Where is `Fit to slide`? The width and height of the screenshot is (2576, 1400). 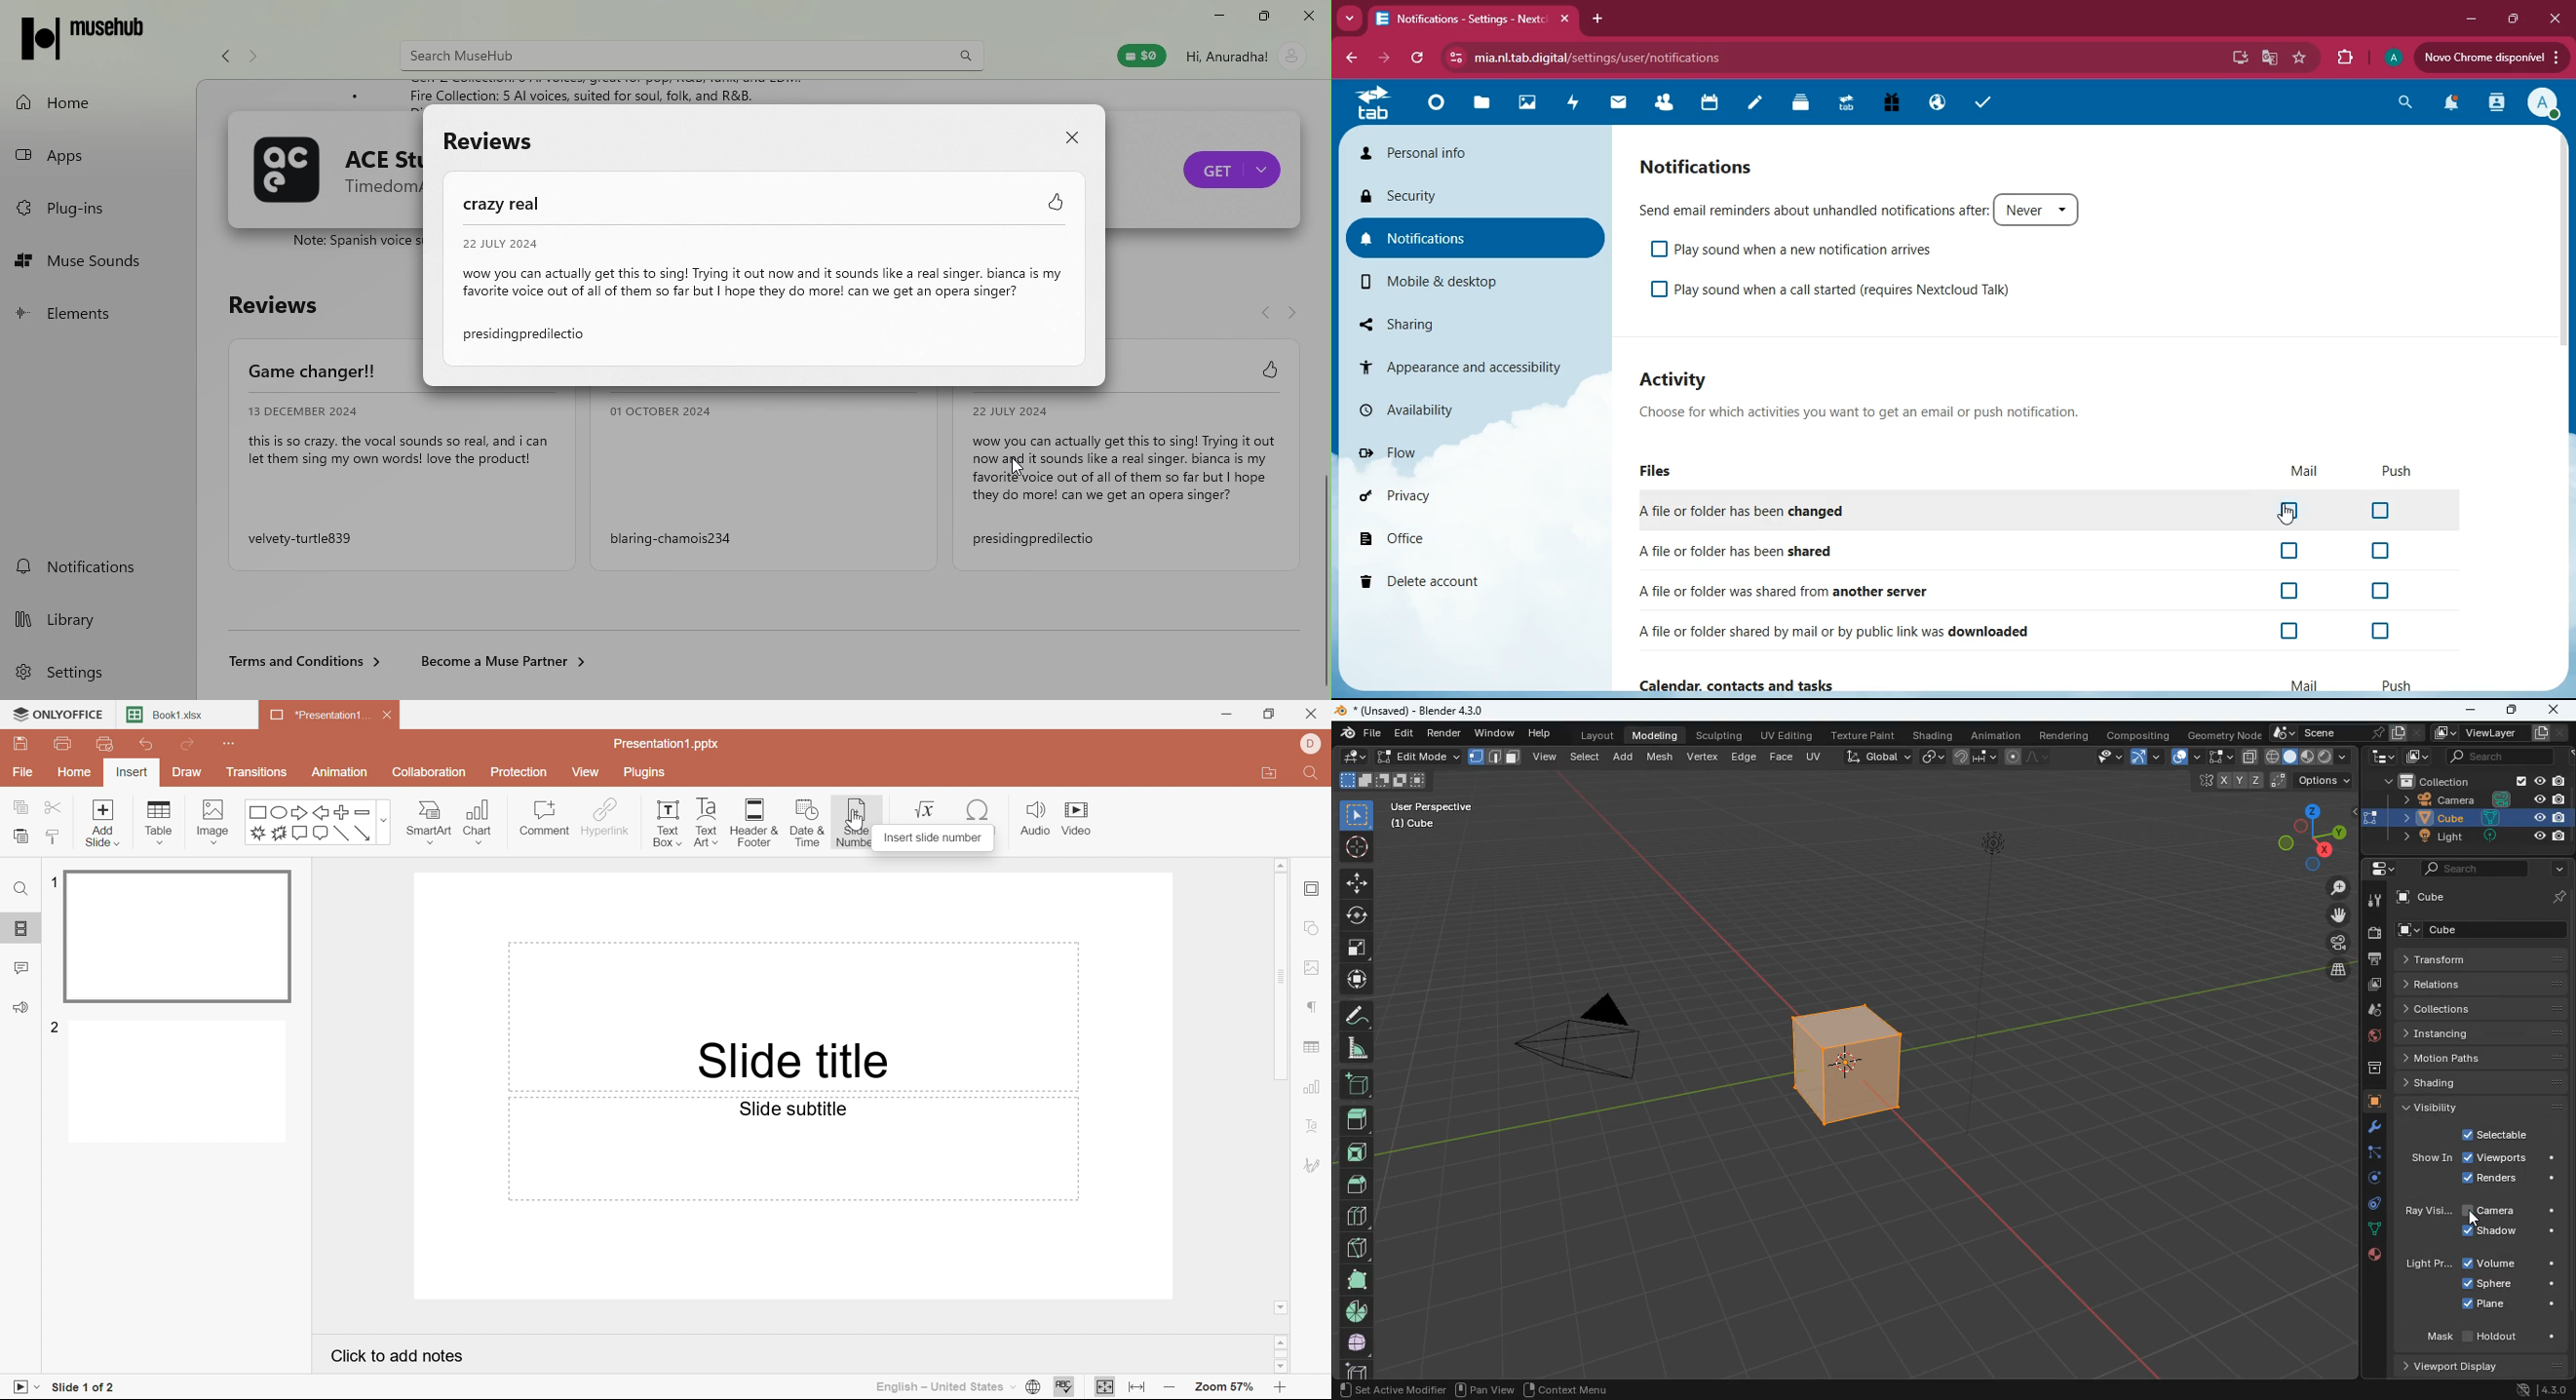
Fit to slide is located at coordinates (1105, 1387).